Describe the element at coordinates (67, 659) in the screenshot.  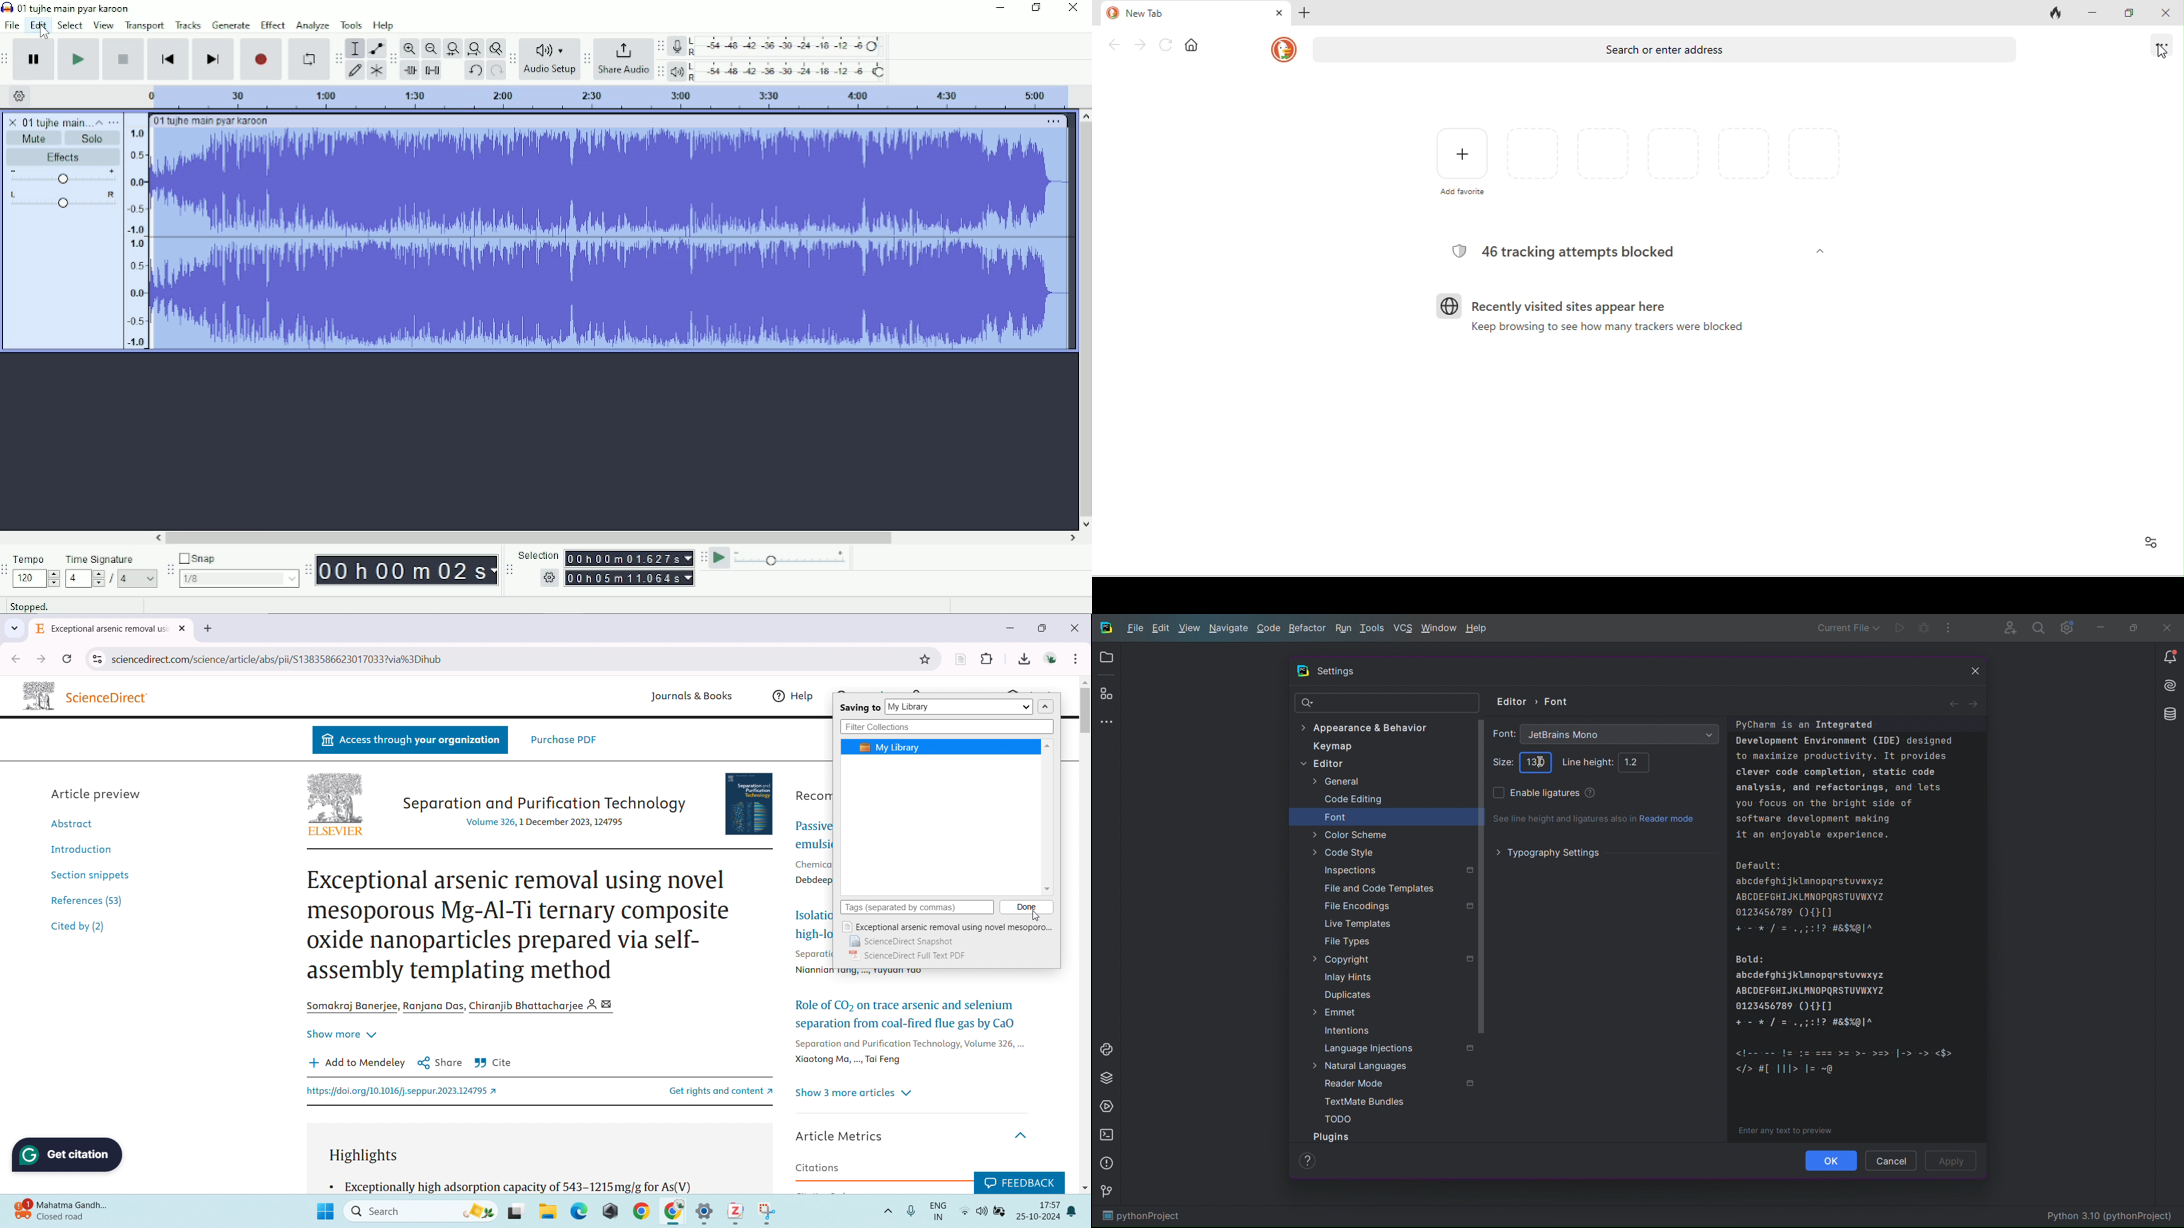
I see `relload this page` at that location.